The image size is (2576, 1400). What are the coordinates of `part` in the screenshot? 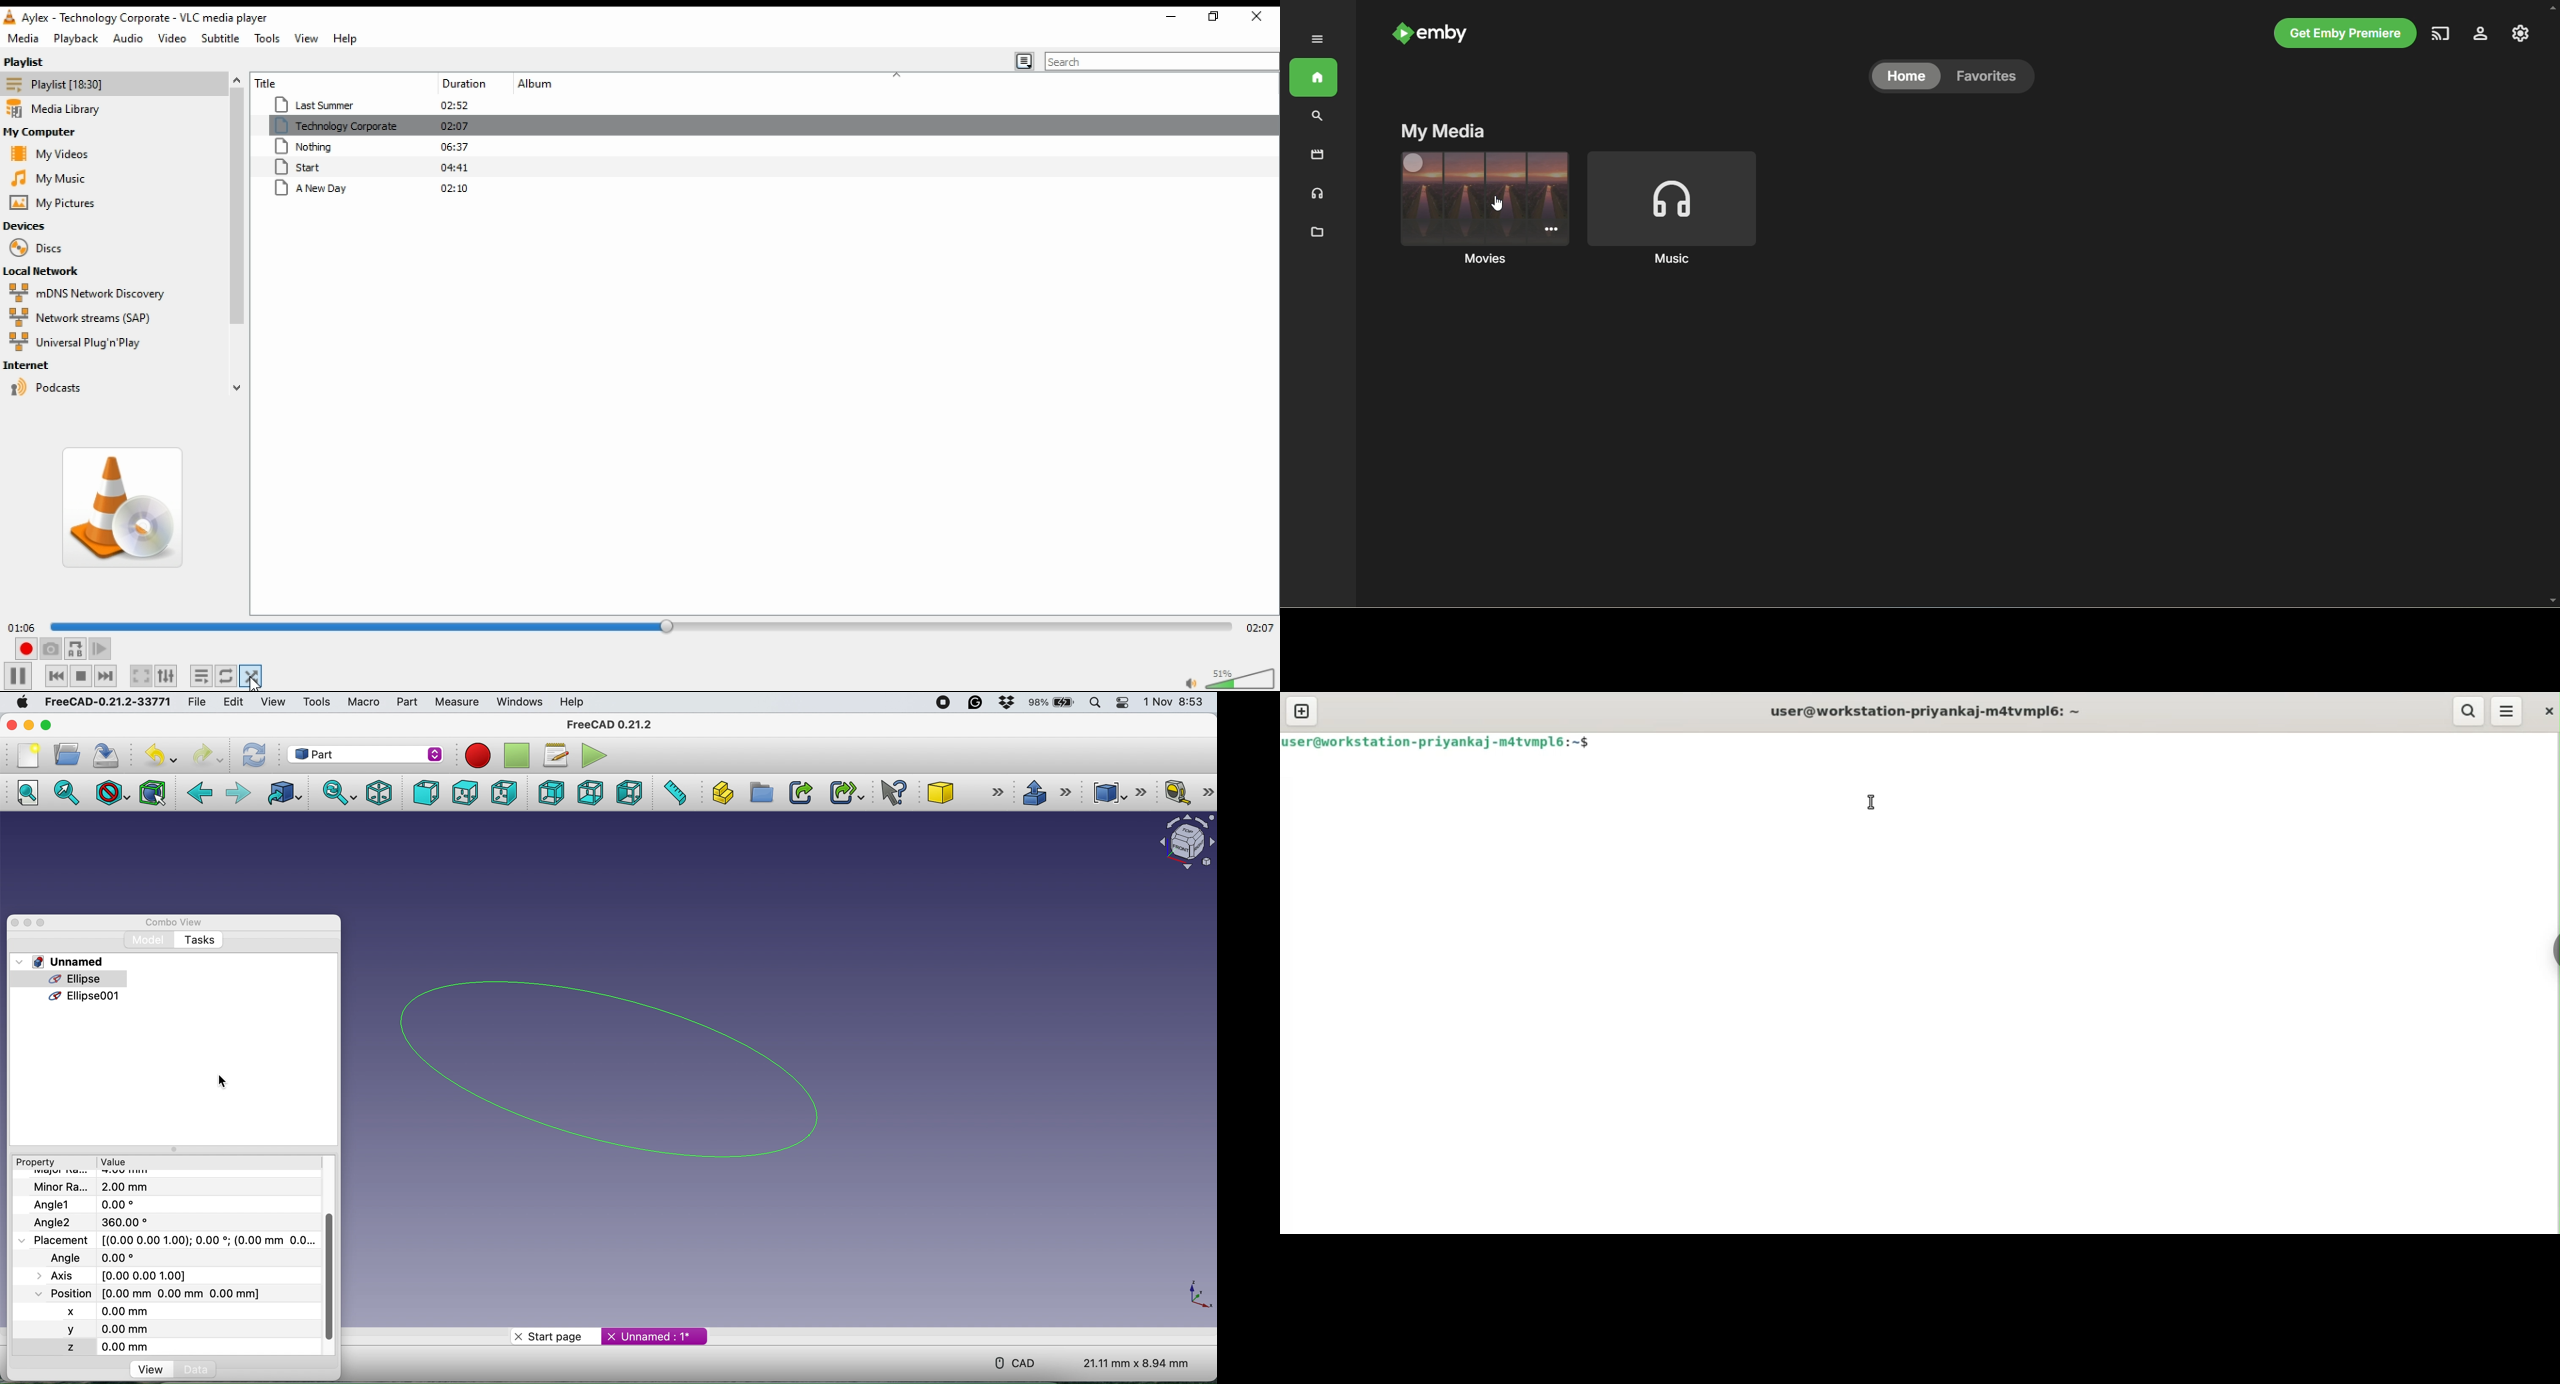 It's located at (406, 703).